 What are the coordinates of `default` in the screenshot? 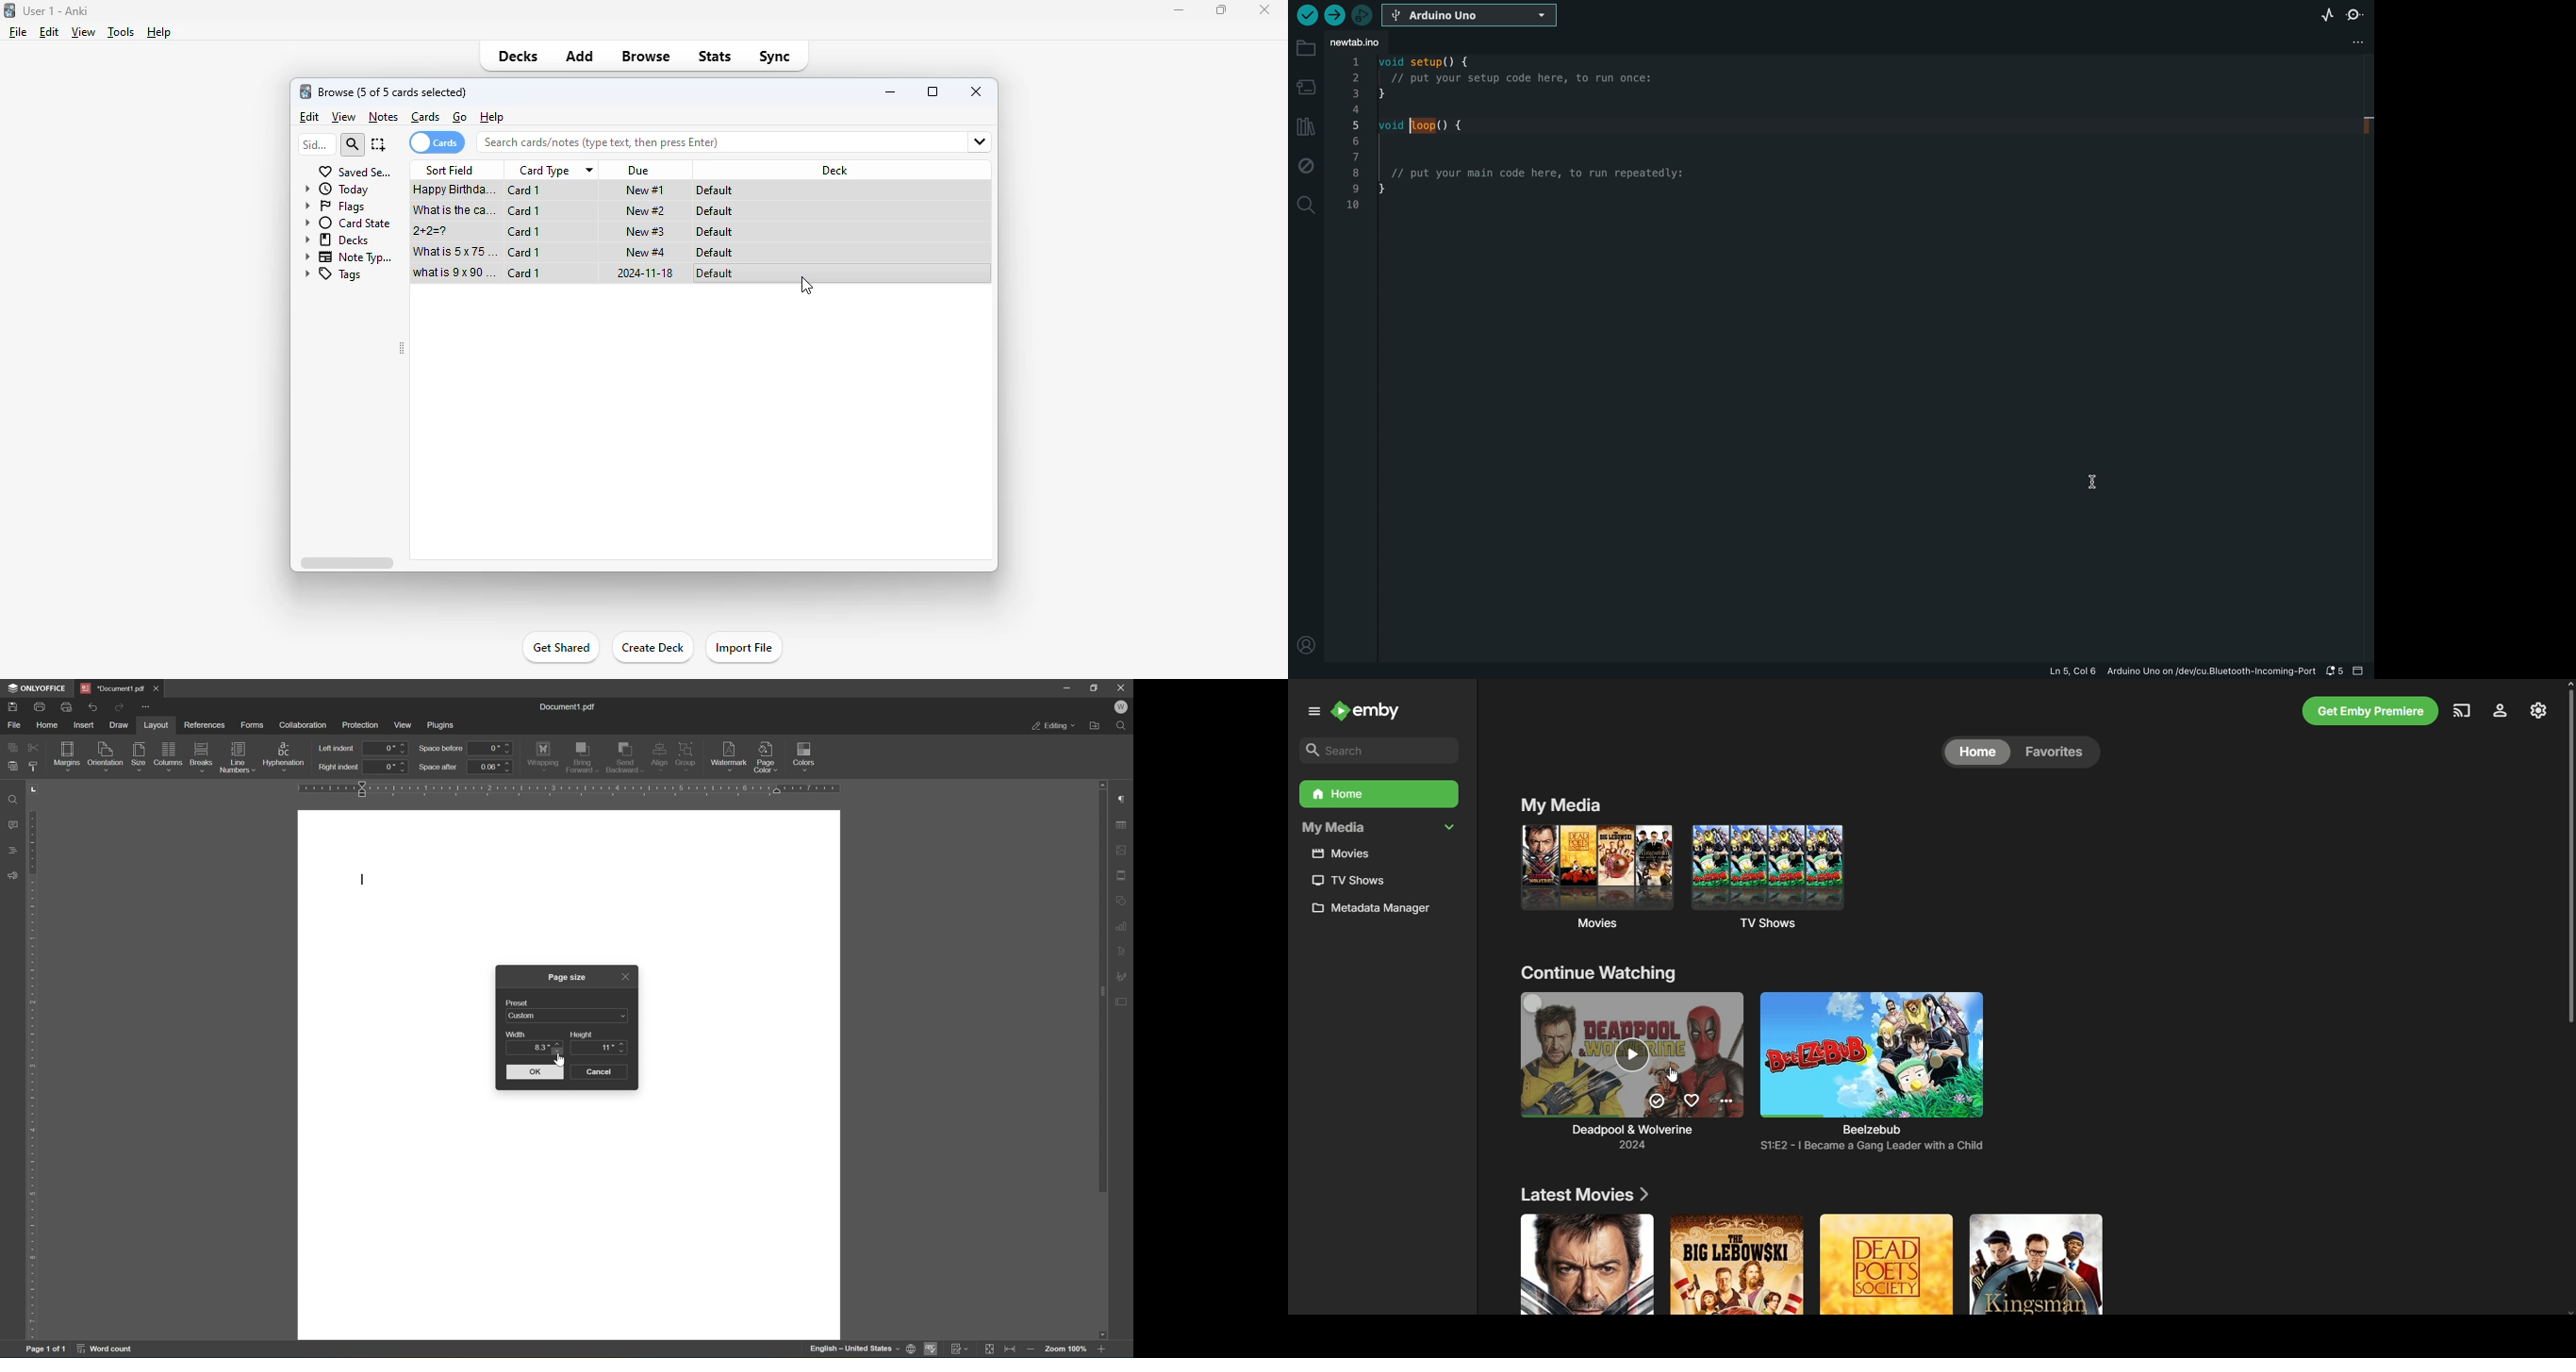 It's located at (715, 253).